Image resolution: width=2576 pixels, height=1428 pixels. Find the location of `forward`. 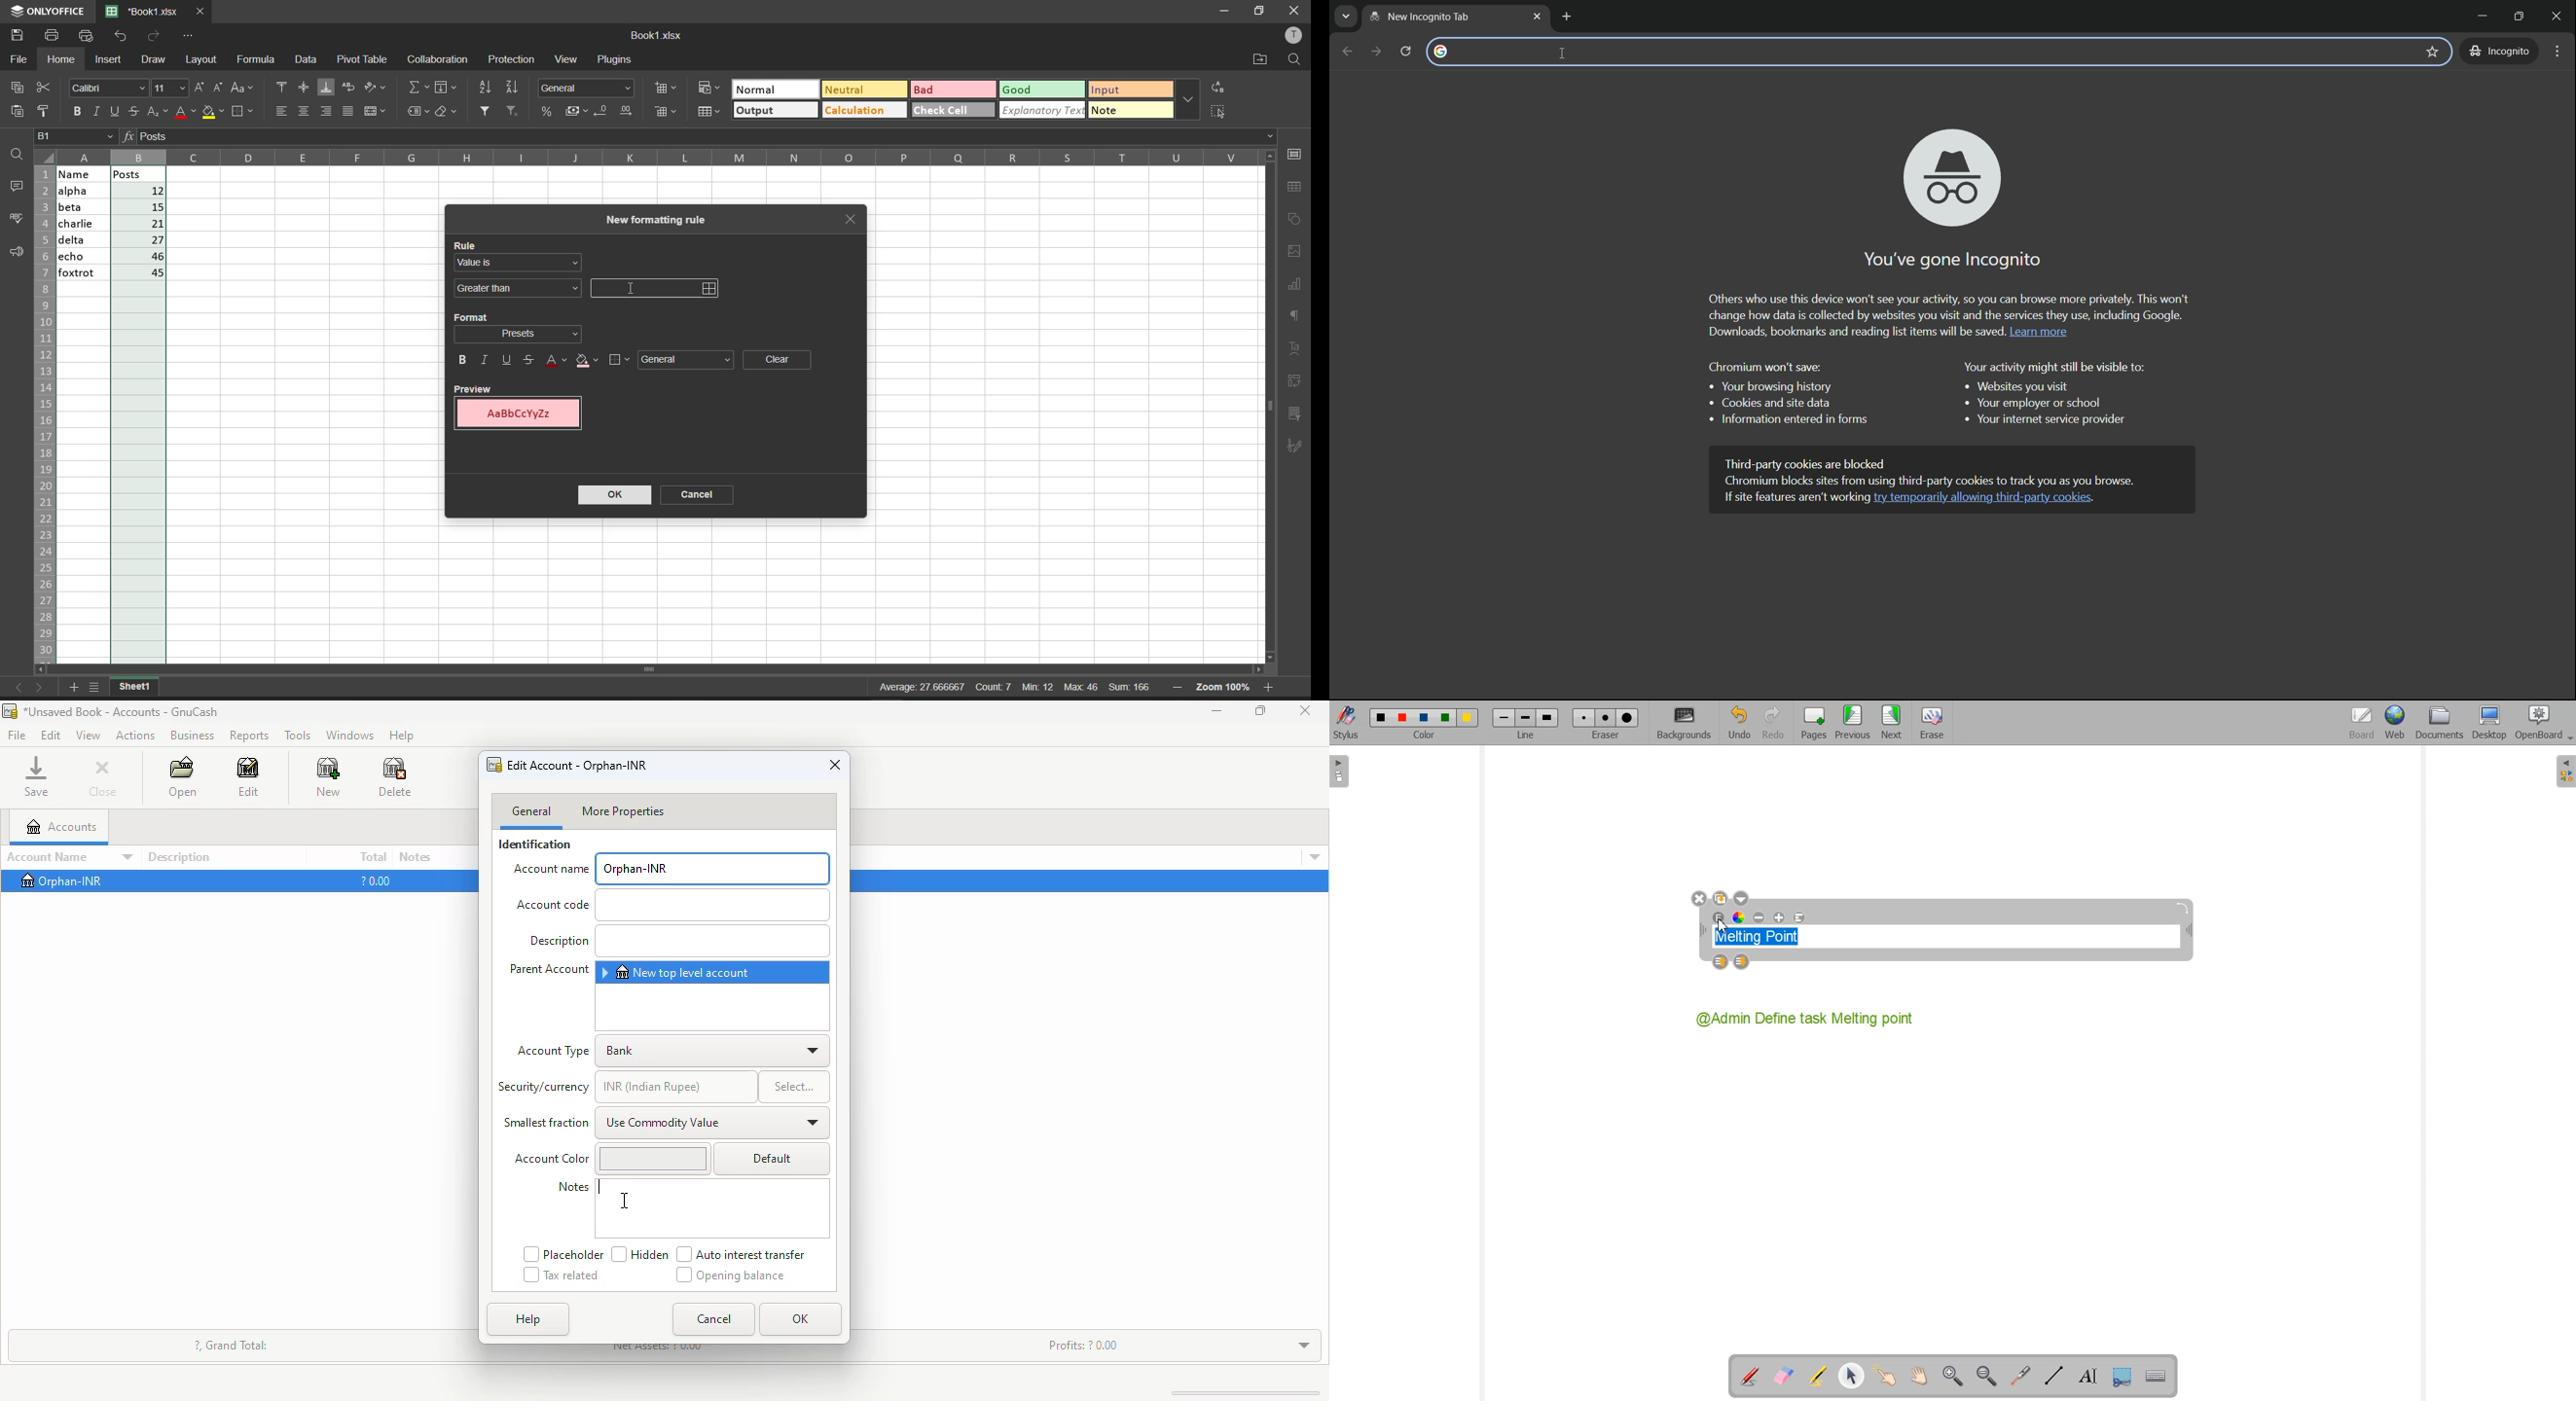

forward is located at coordinates (1375, 50).